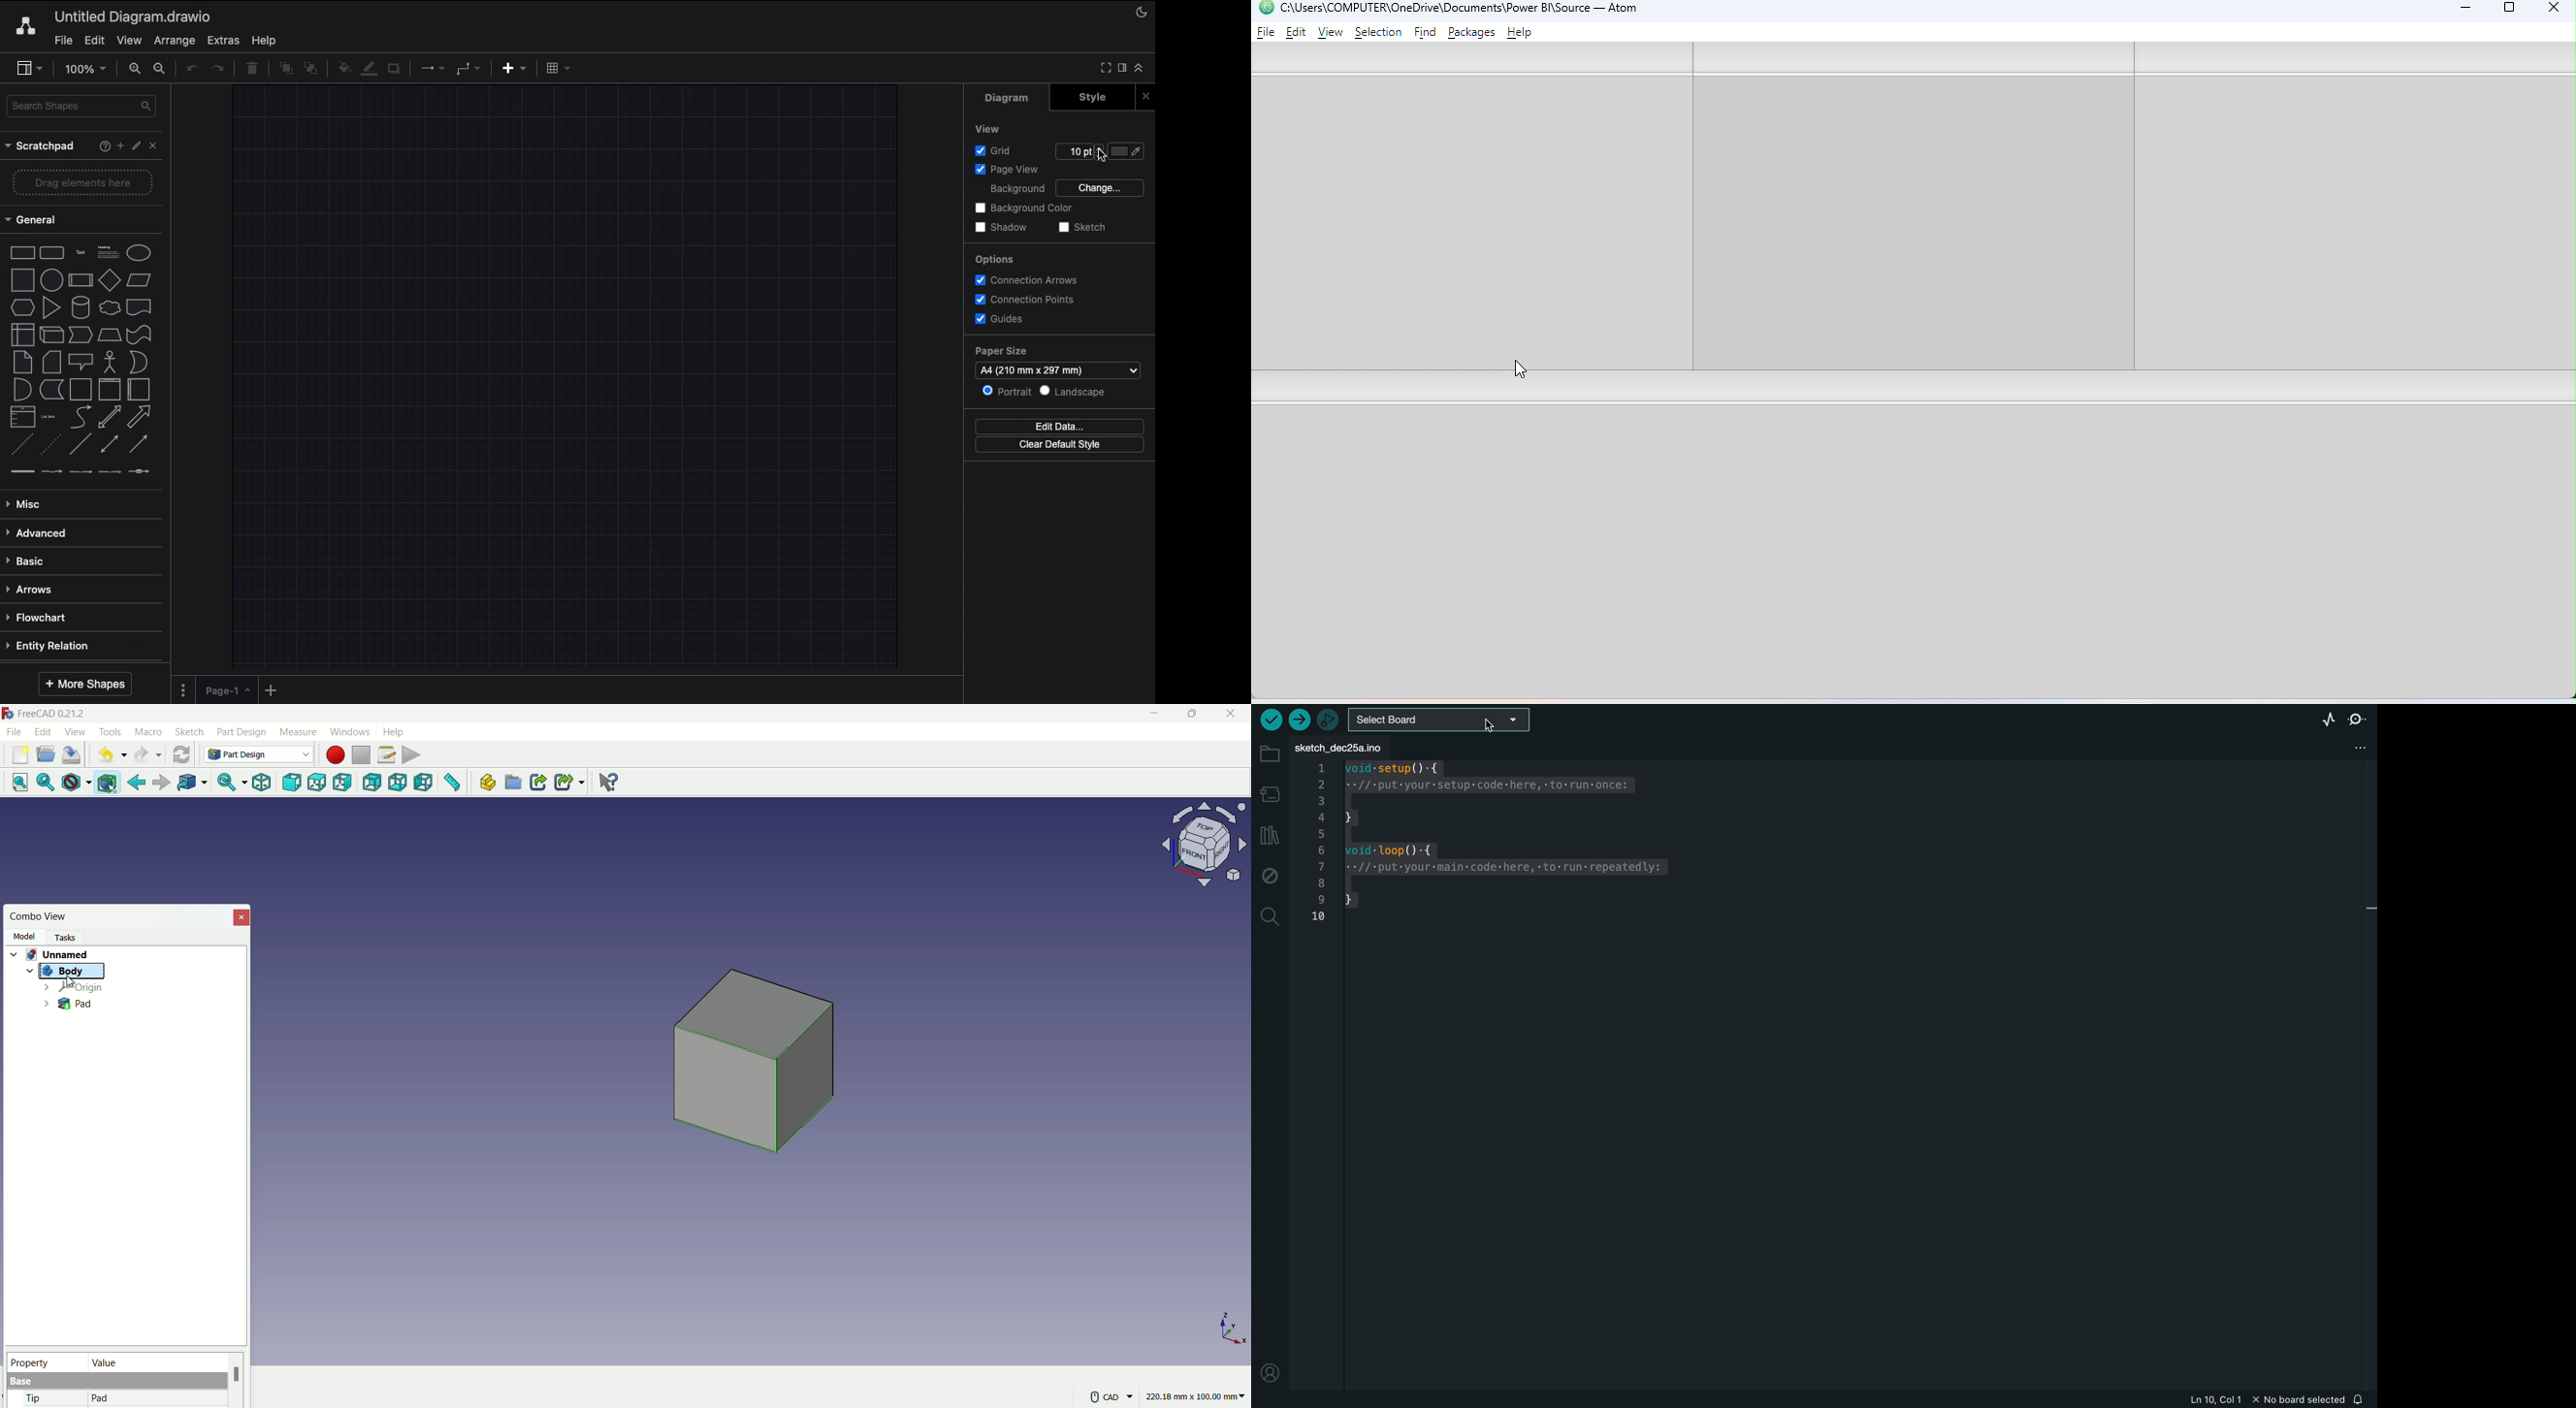 Image resolution: width=2576 pixels, height=1428 pixels. Describe the element at coordinates (81, 107) in the screenshot. I see `Search shapes` at that location.